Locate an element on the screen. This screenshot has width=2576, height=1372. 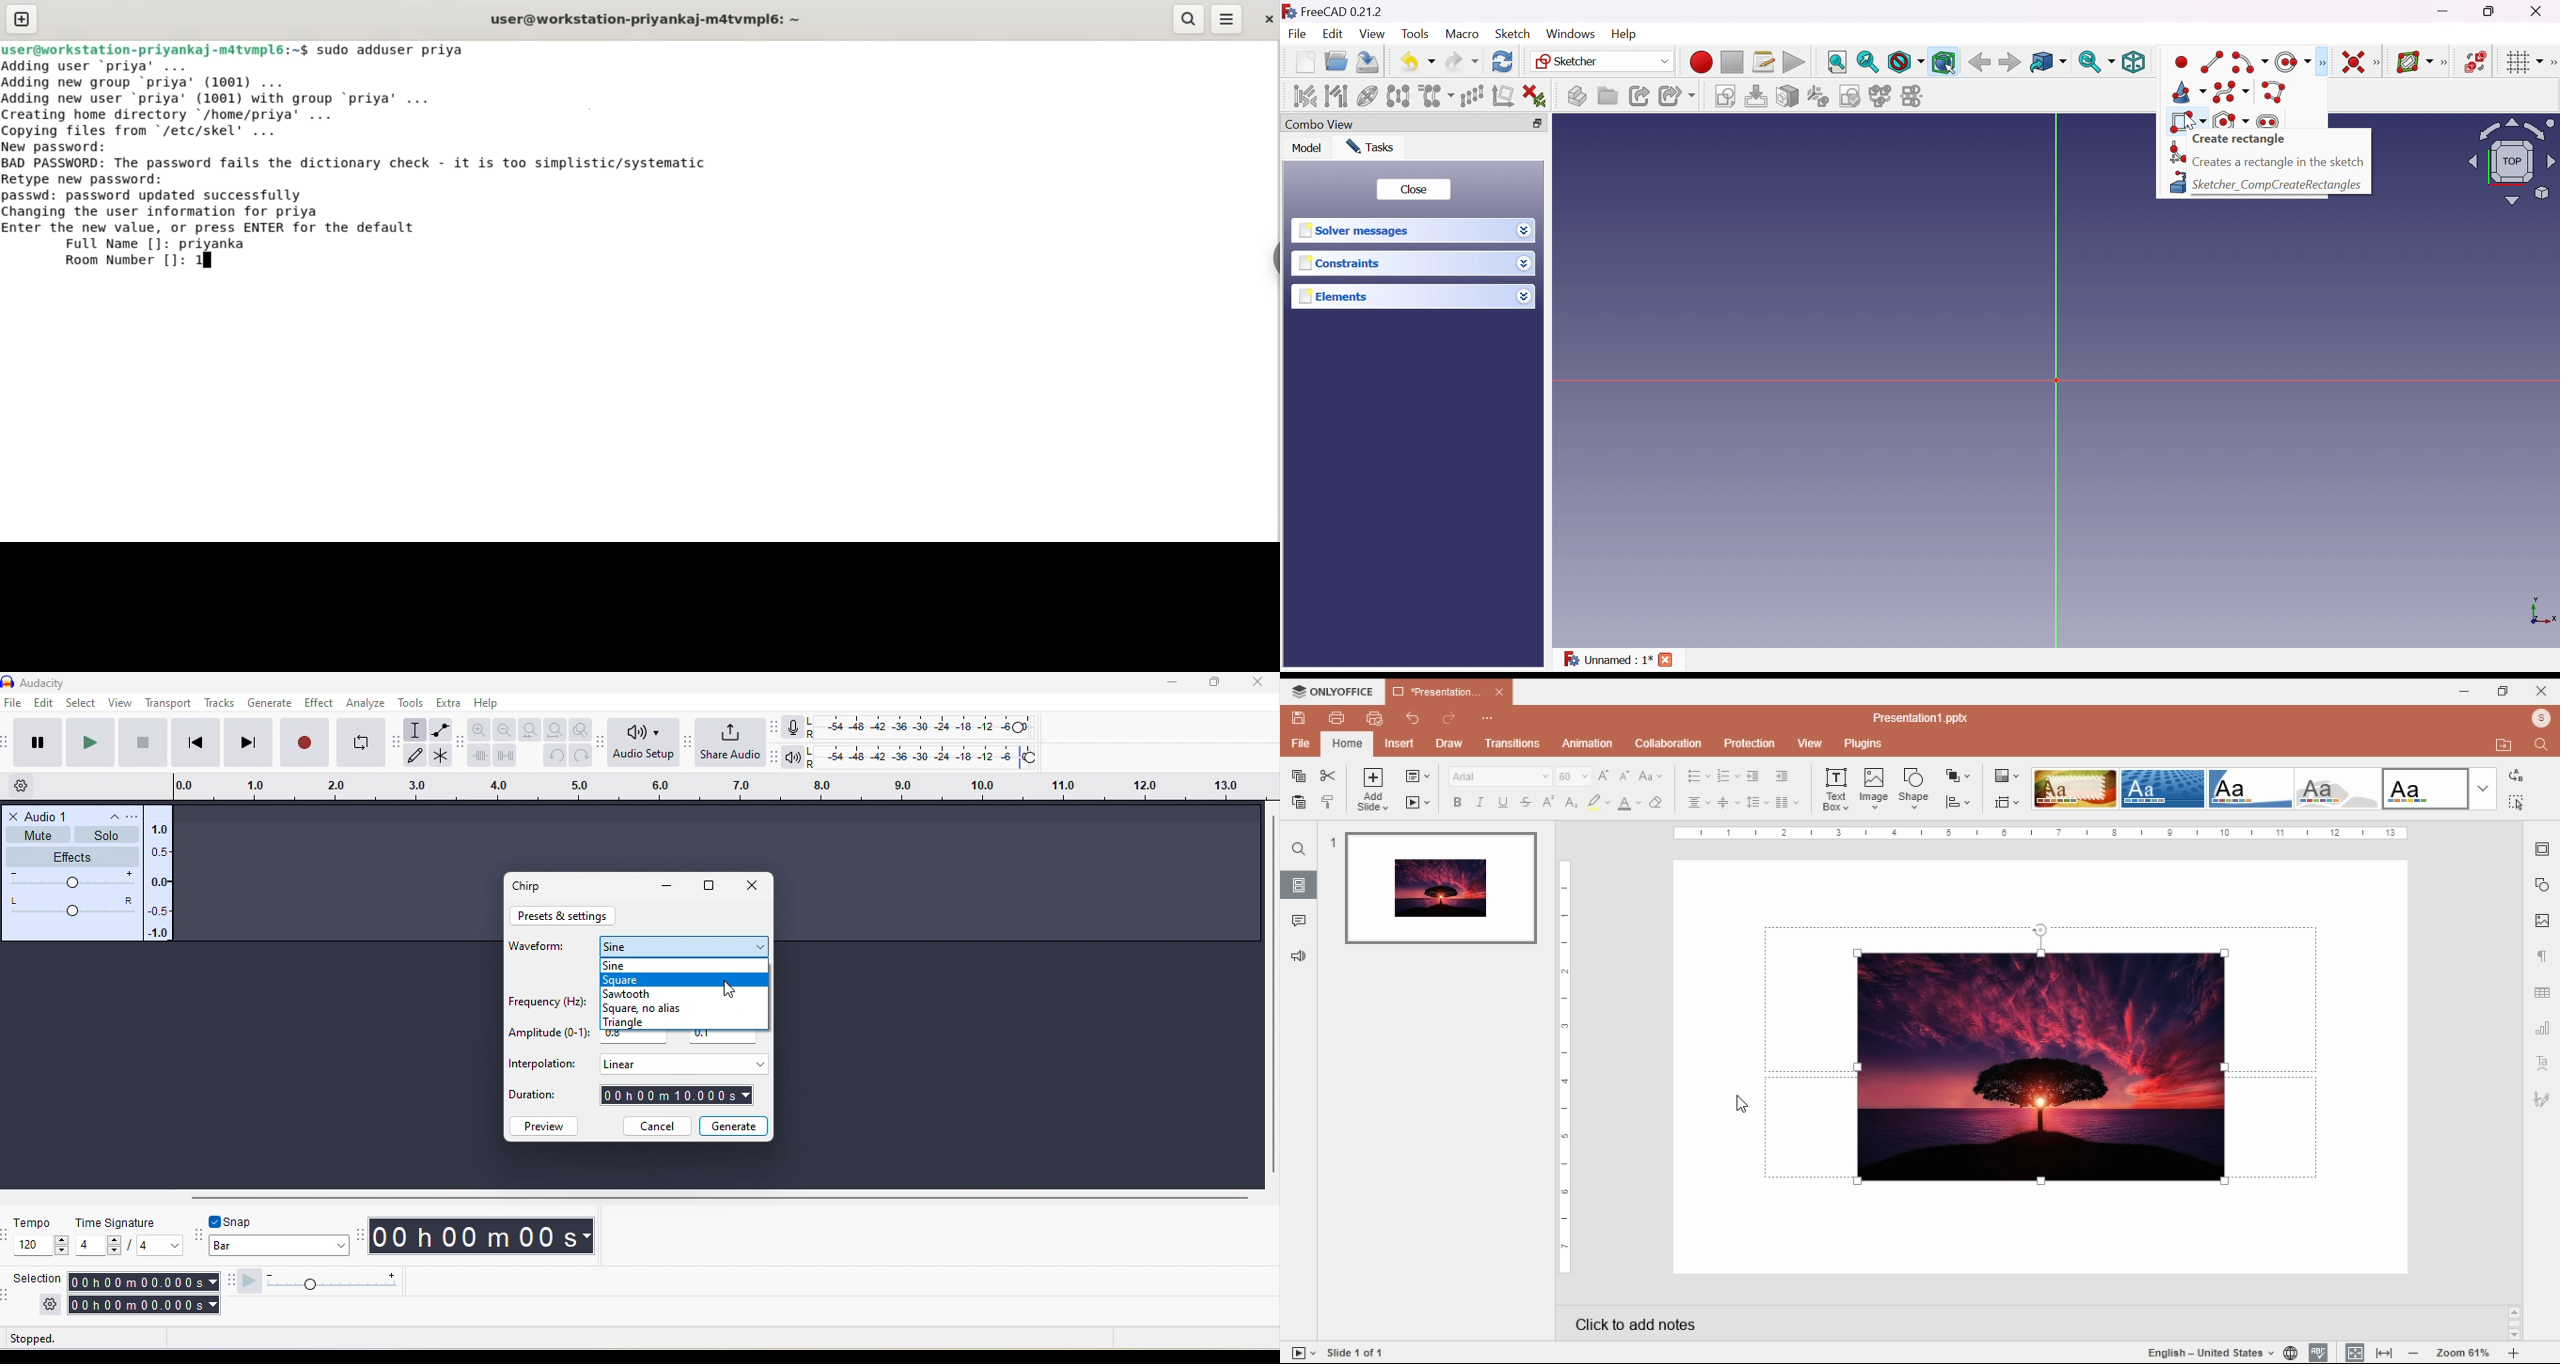
horizontal alignment is located at coordinates (1699, 803).